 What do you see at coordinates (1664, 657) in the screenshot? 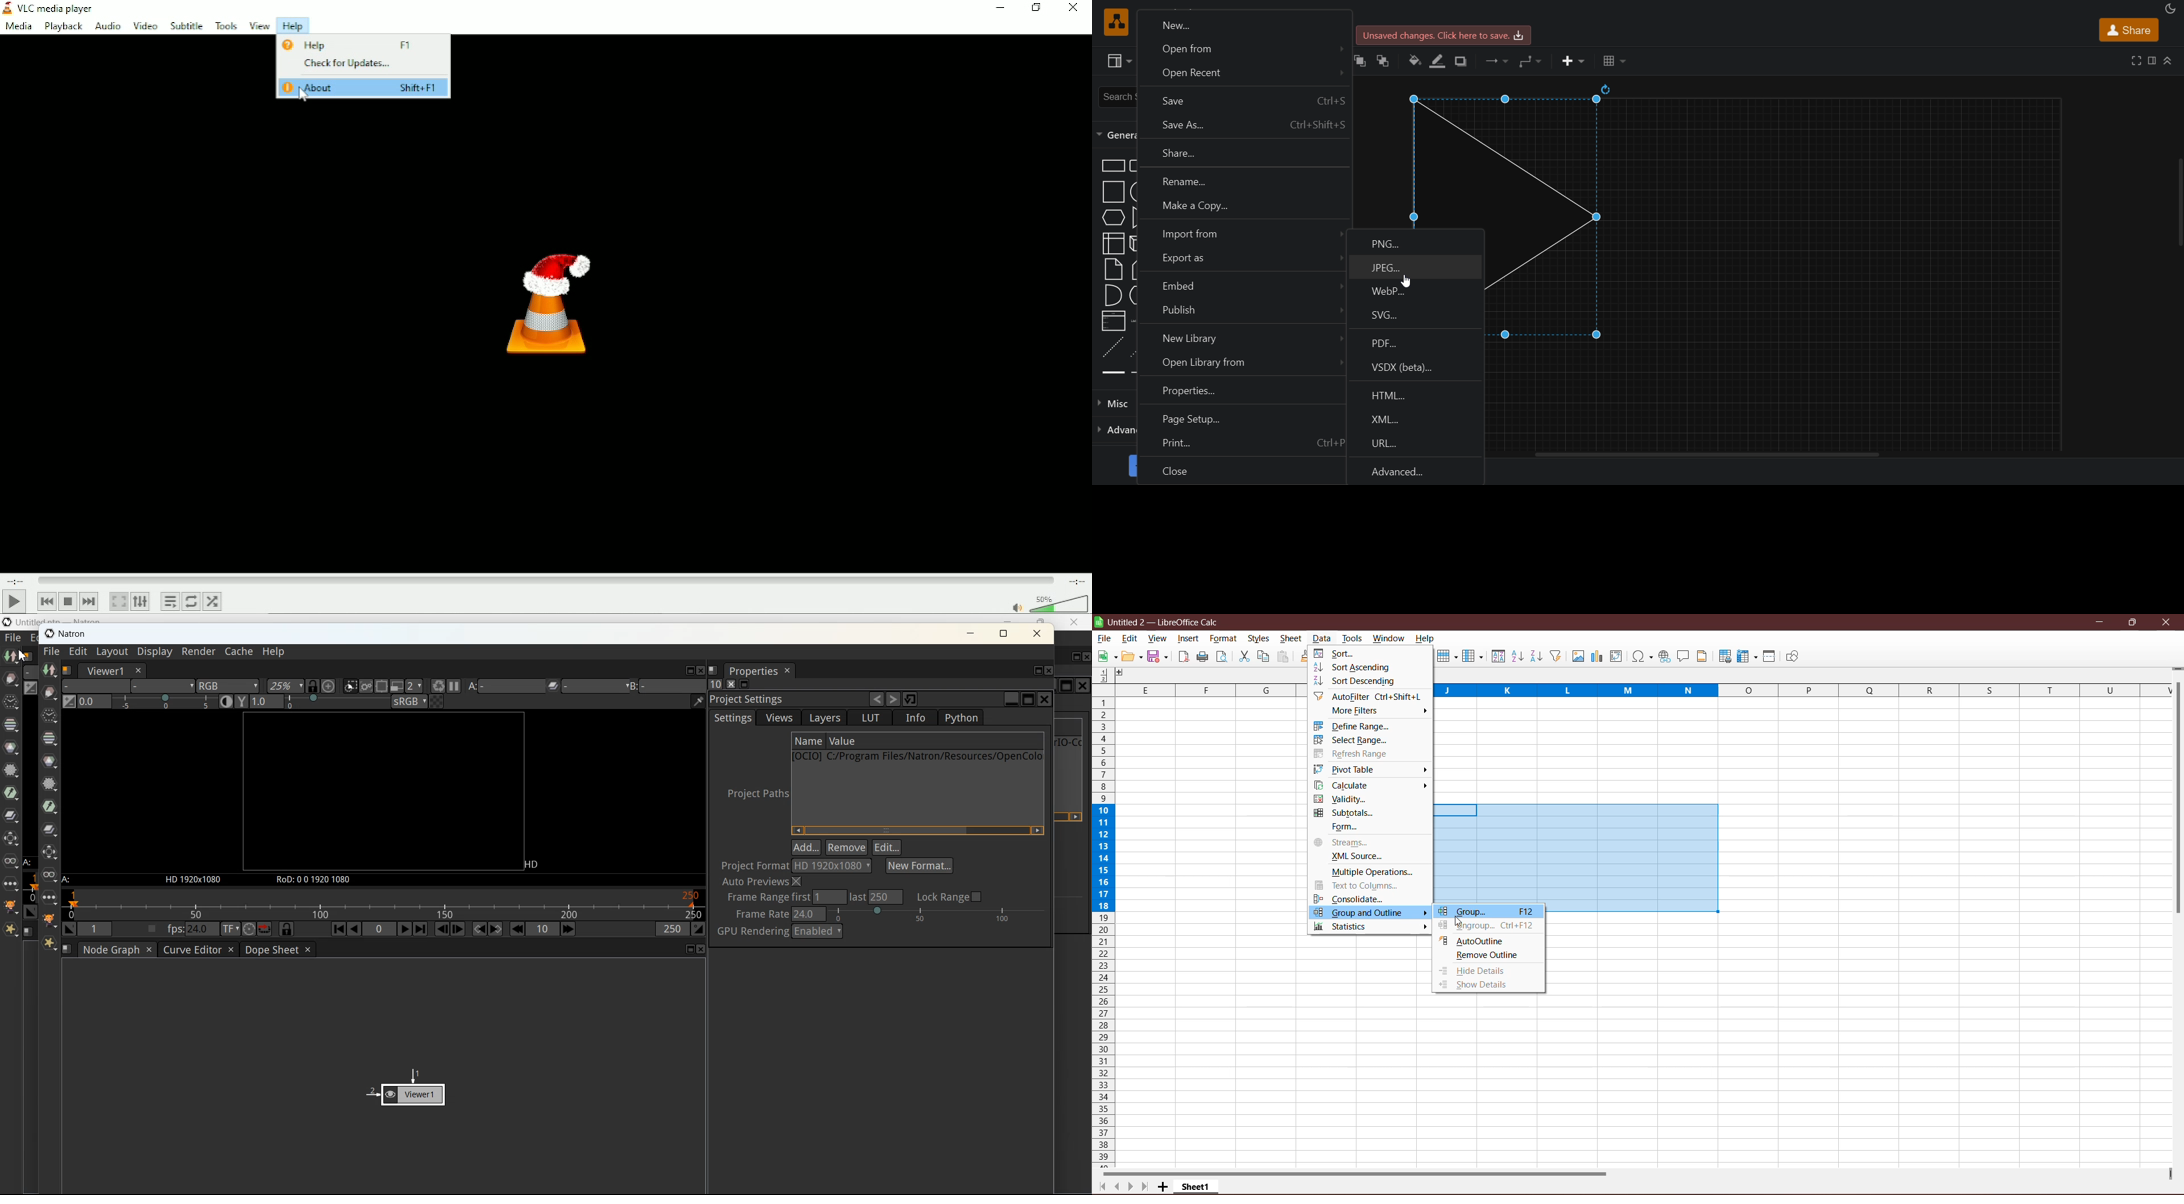
I see `Insert Hyperlink` at bounding box center [1664, 657].